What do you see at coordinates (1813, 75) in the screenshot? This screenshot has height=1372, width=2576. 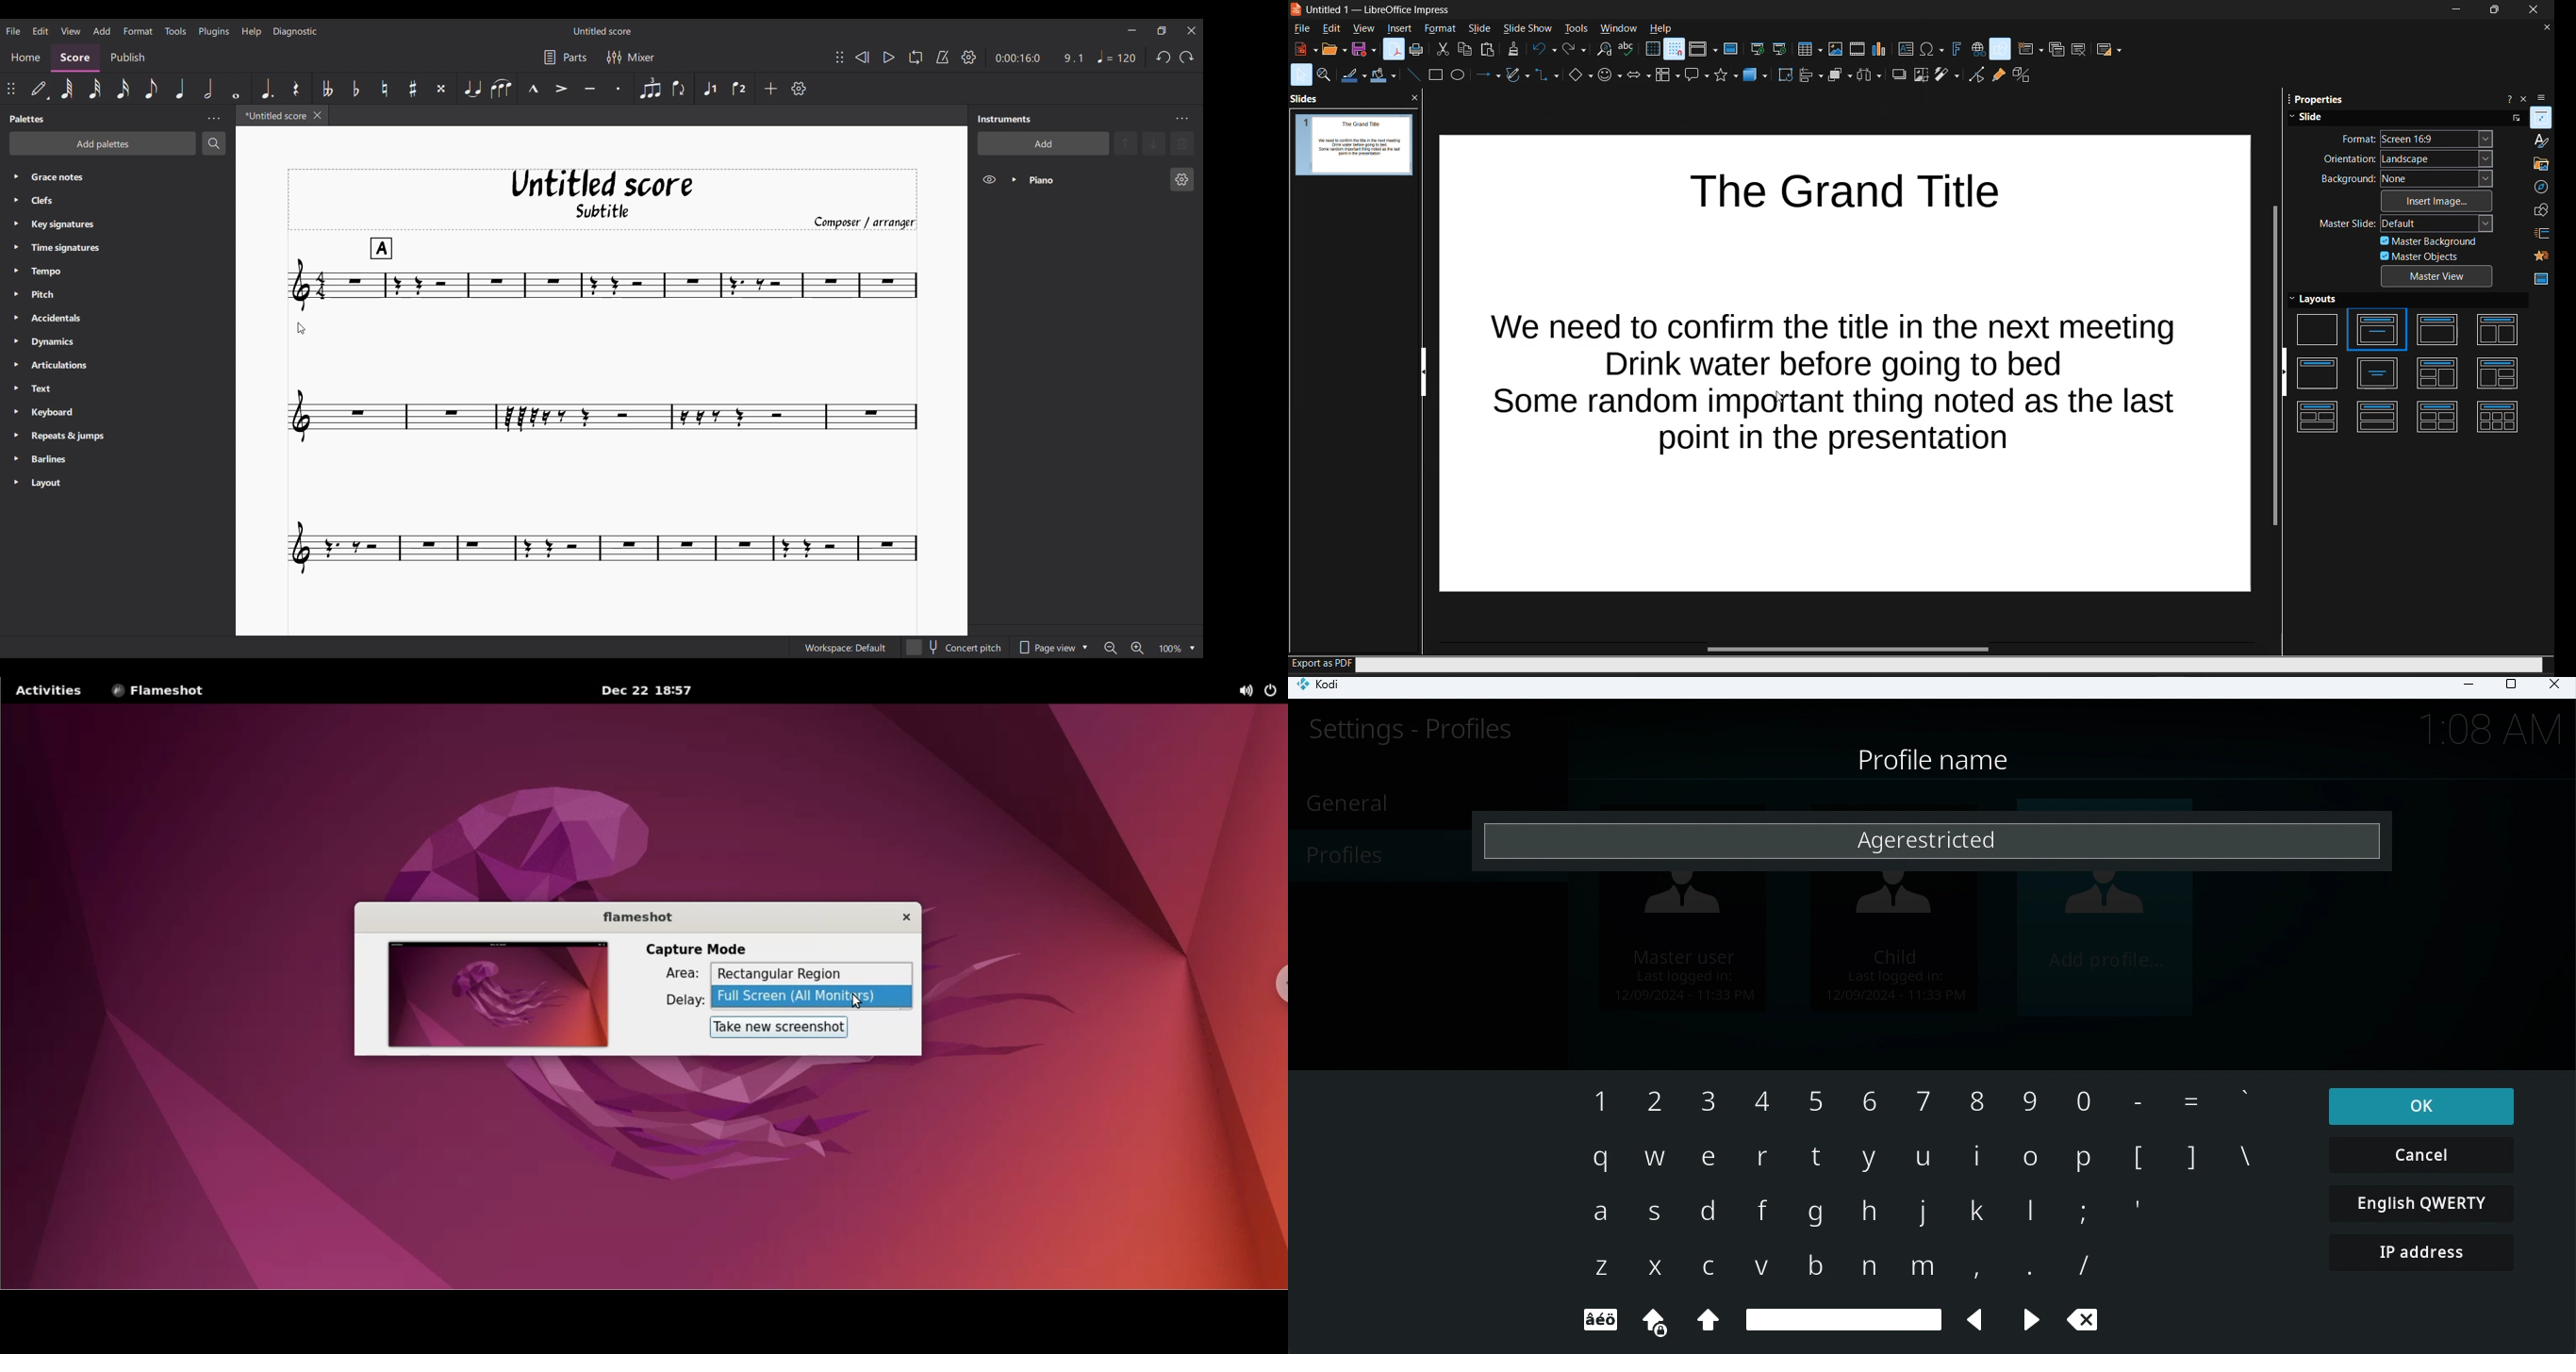 I see `align objects` at bounding box center [1813, 75].